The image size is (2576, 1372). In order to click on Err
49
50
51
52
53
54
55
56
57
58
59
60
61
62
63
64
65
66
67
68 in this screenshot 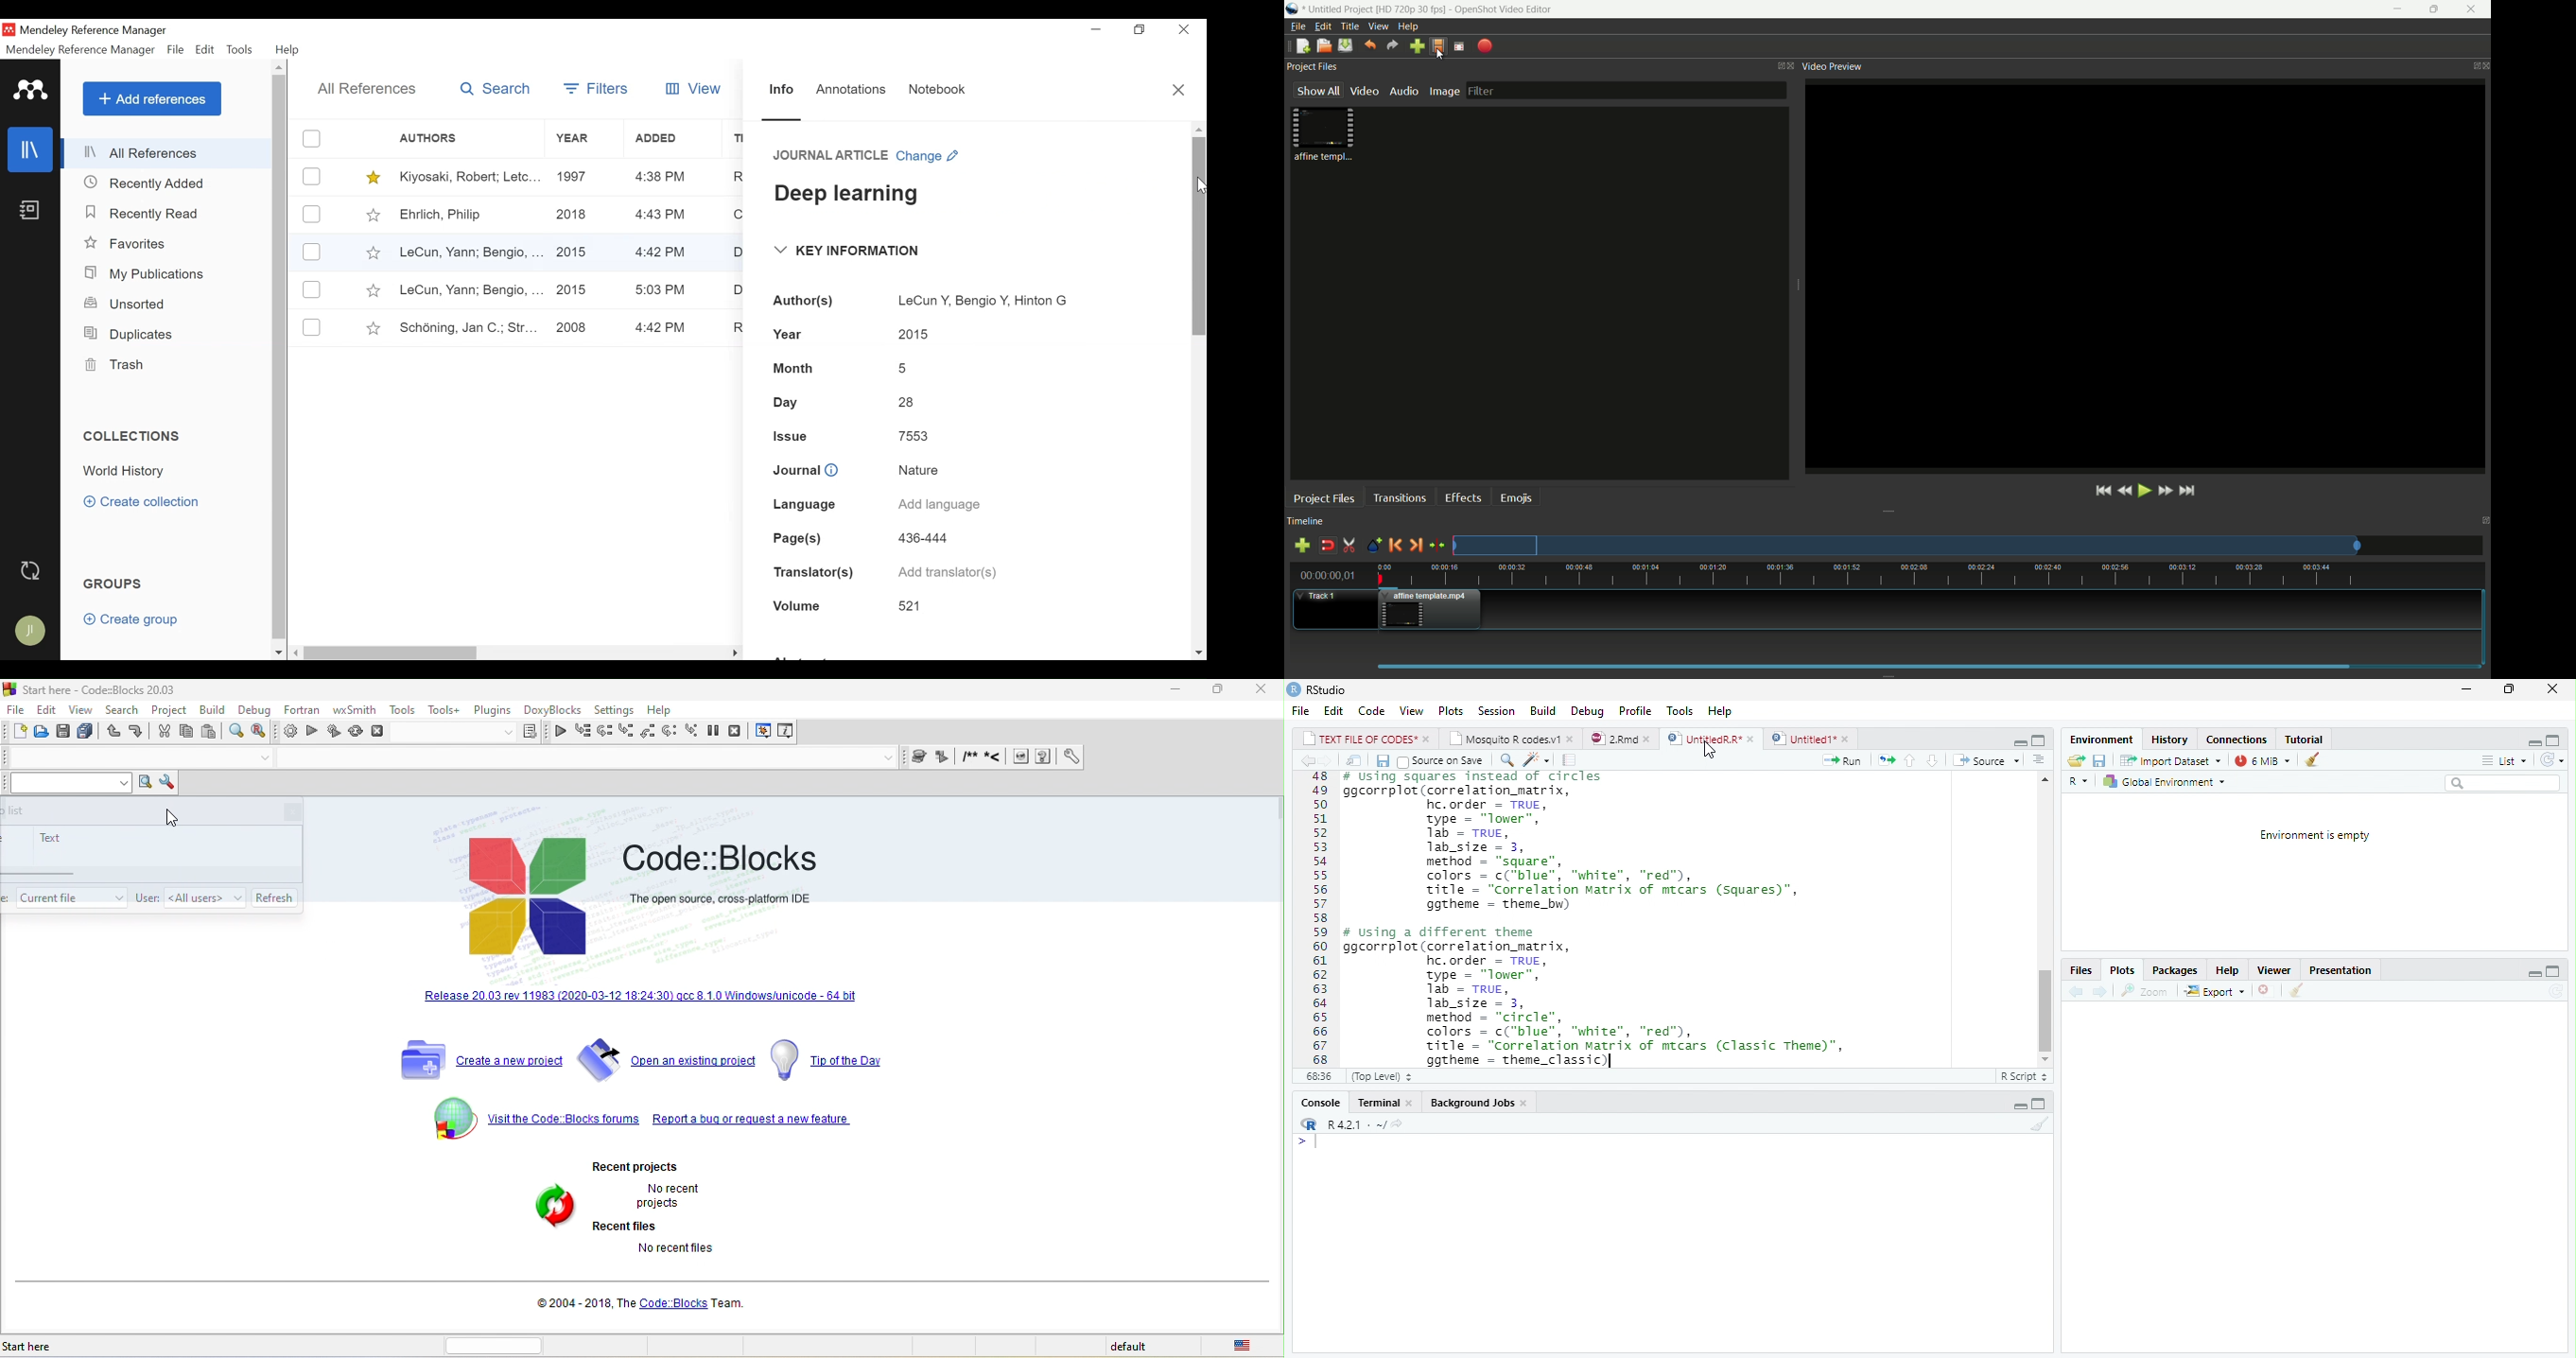, I will do `click(1314, 919)`.